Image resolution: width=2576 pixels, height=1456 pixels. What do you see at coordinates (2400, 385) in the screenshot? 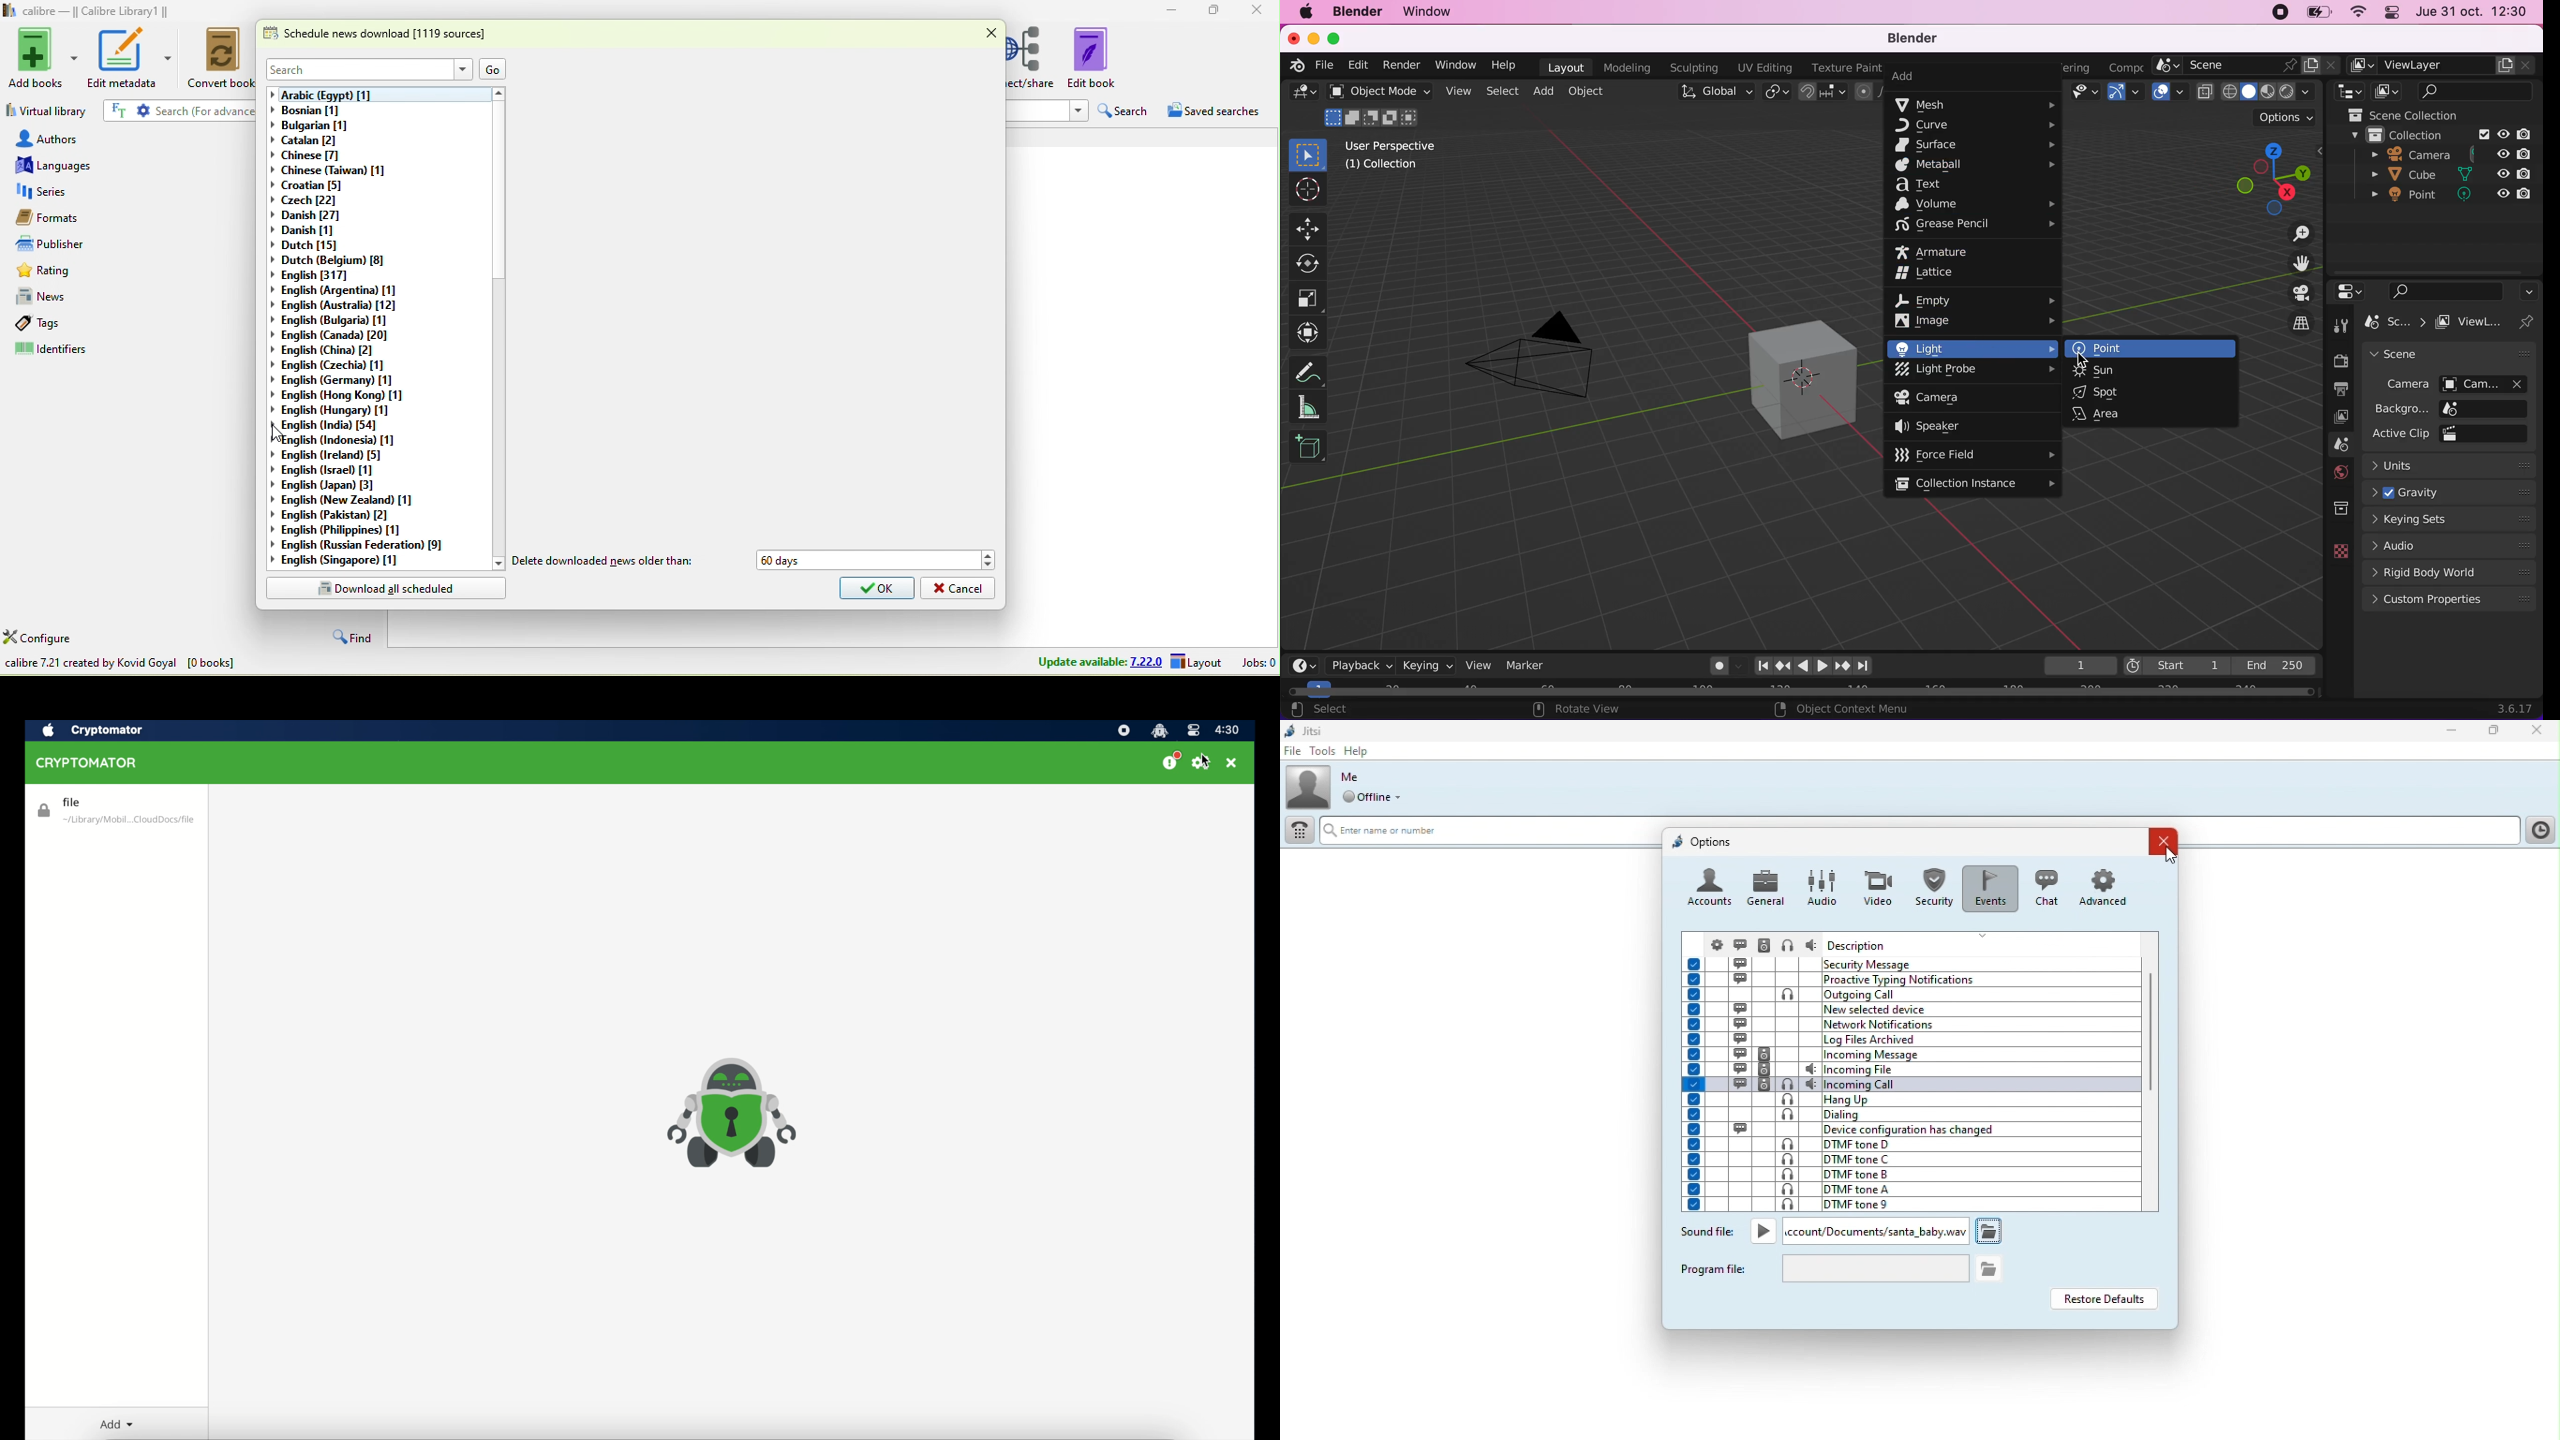
I see `camera` at bounding box center [2400, 385].